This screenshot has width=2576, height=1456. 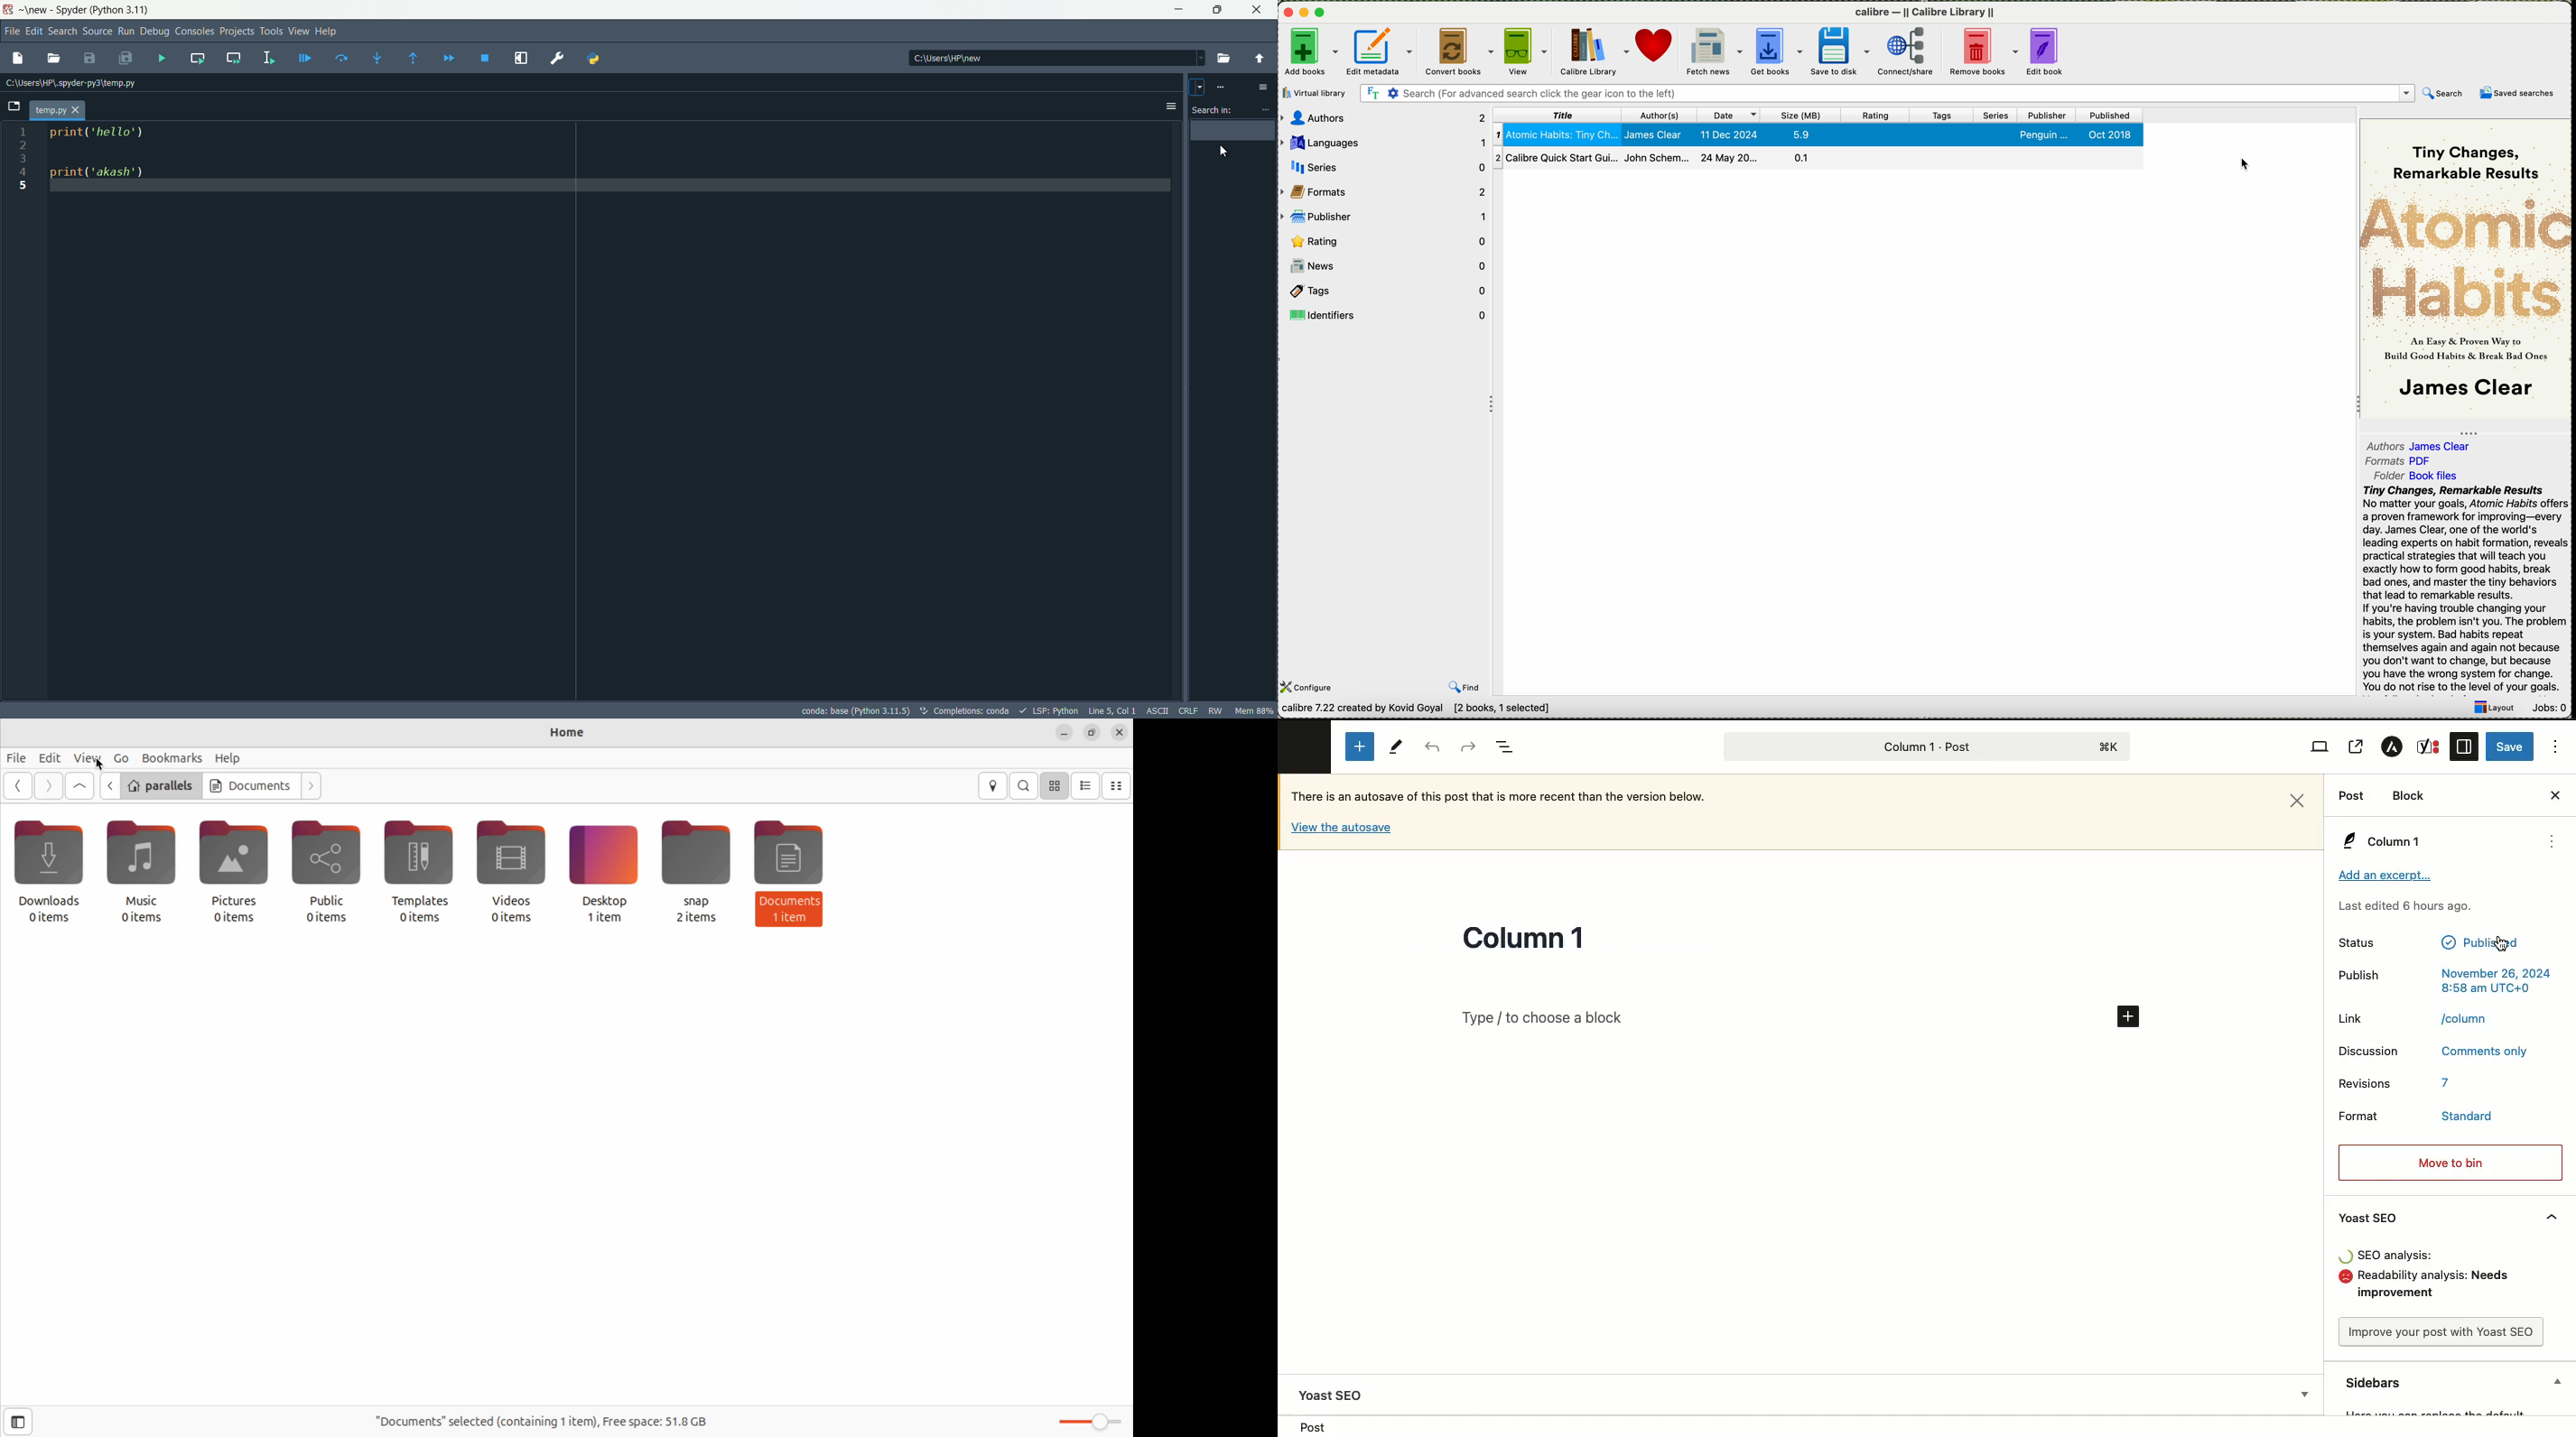 What do you see at coordinates (270, 31) in the screenshot?
I see `Tools Menu` at bounding box center [270, 31].